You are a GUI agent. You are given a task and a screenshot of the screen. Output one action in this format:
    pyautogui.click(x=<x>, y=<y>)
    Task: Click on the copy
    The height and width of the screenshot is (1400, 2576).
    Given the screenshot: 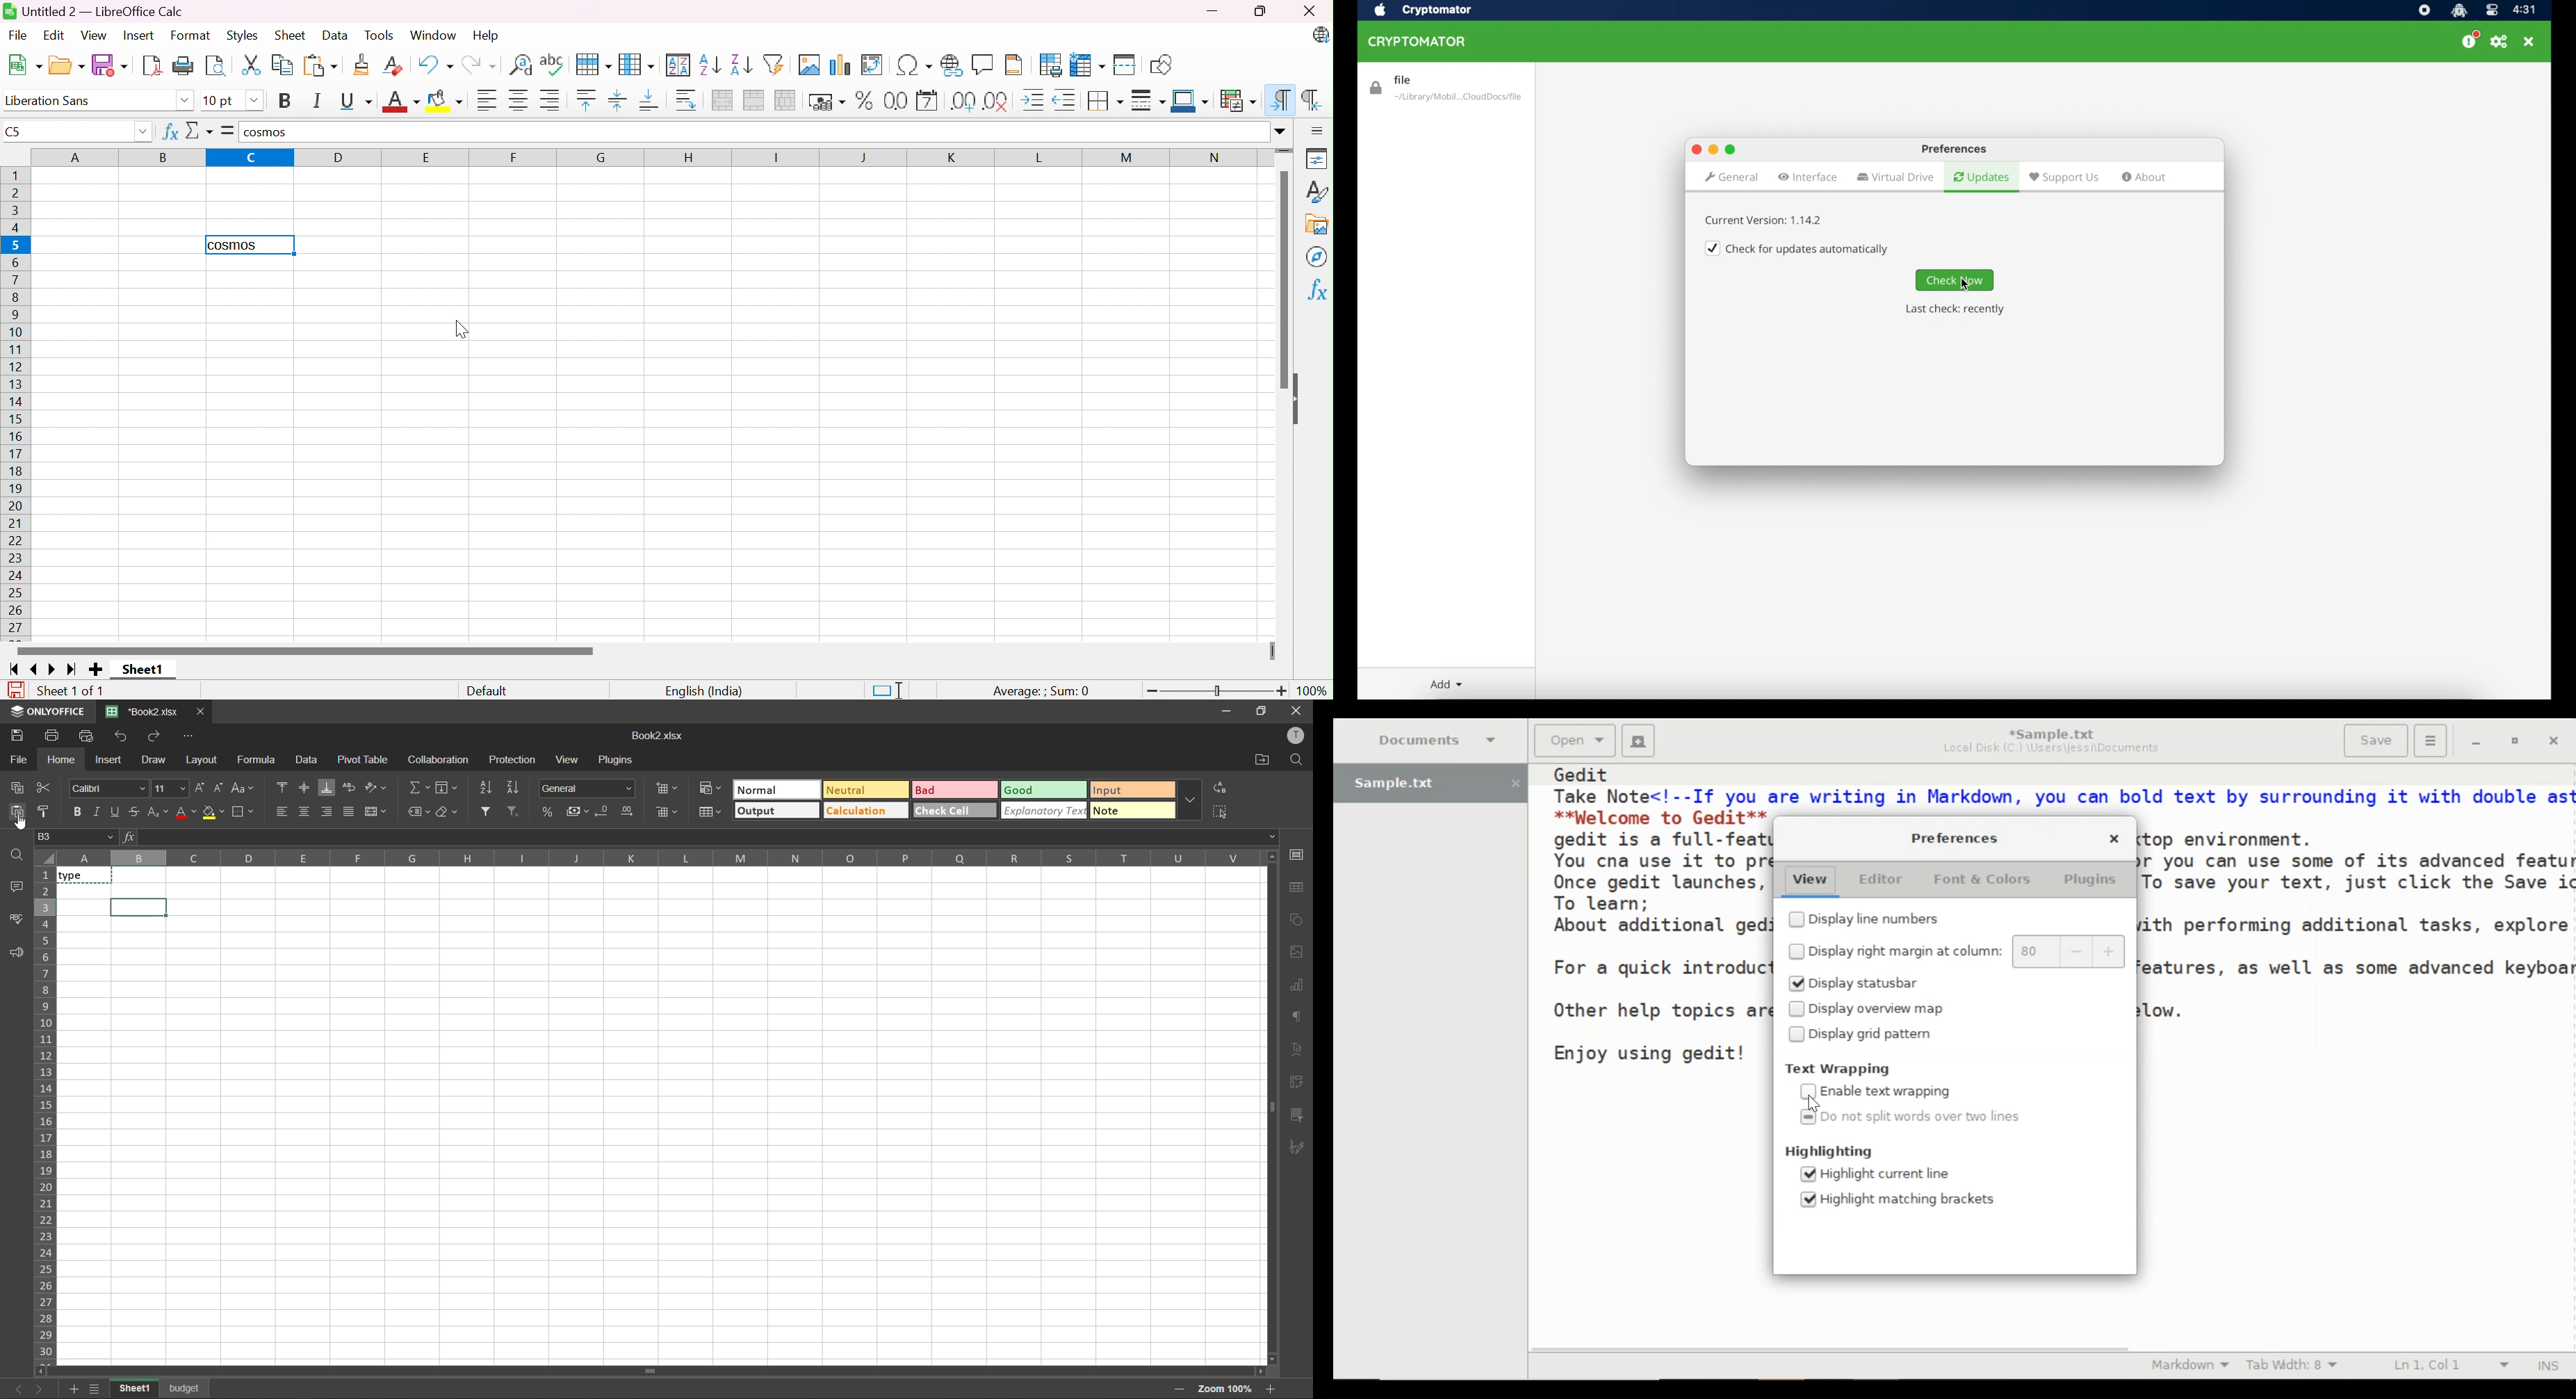 What is the action you would take?
    pyautogui.click(x=16, y=787)
    